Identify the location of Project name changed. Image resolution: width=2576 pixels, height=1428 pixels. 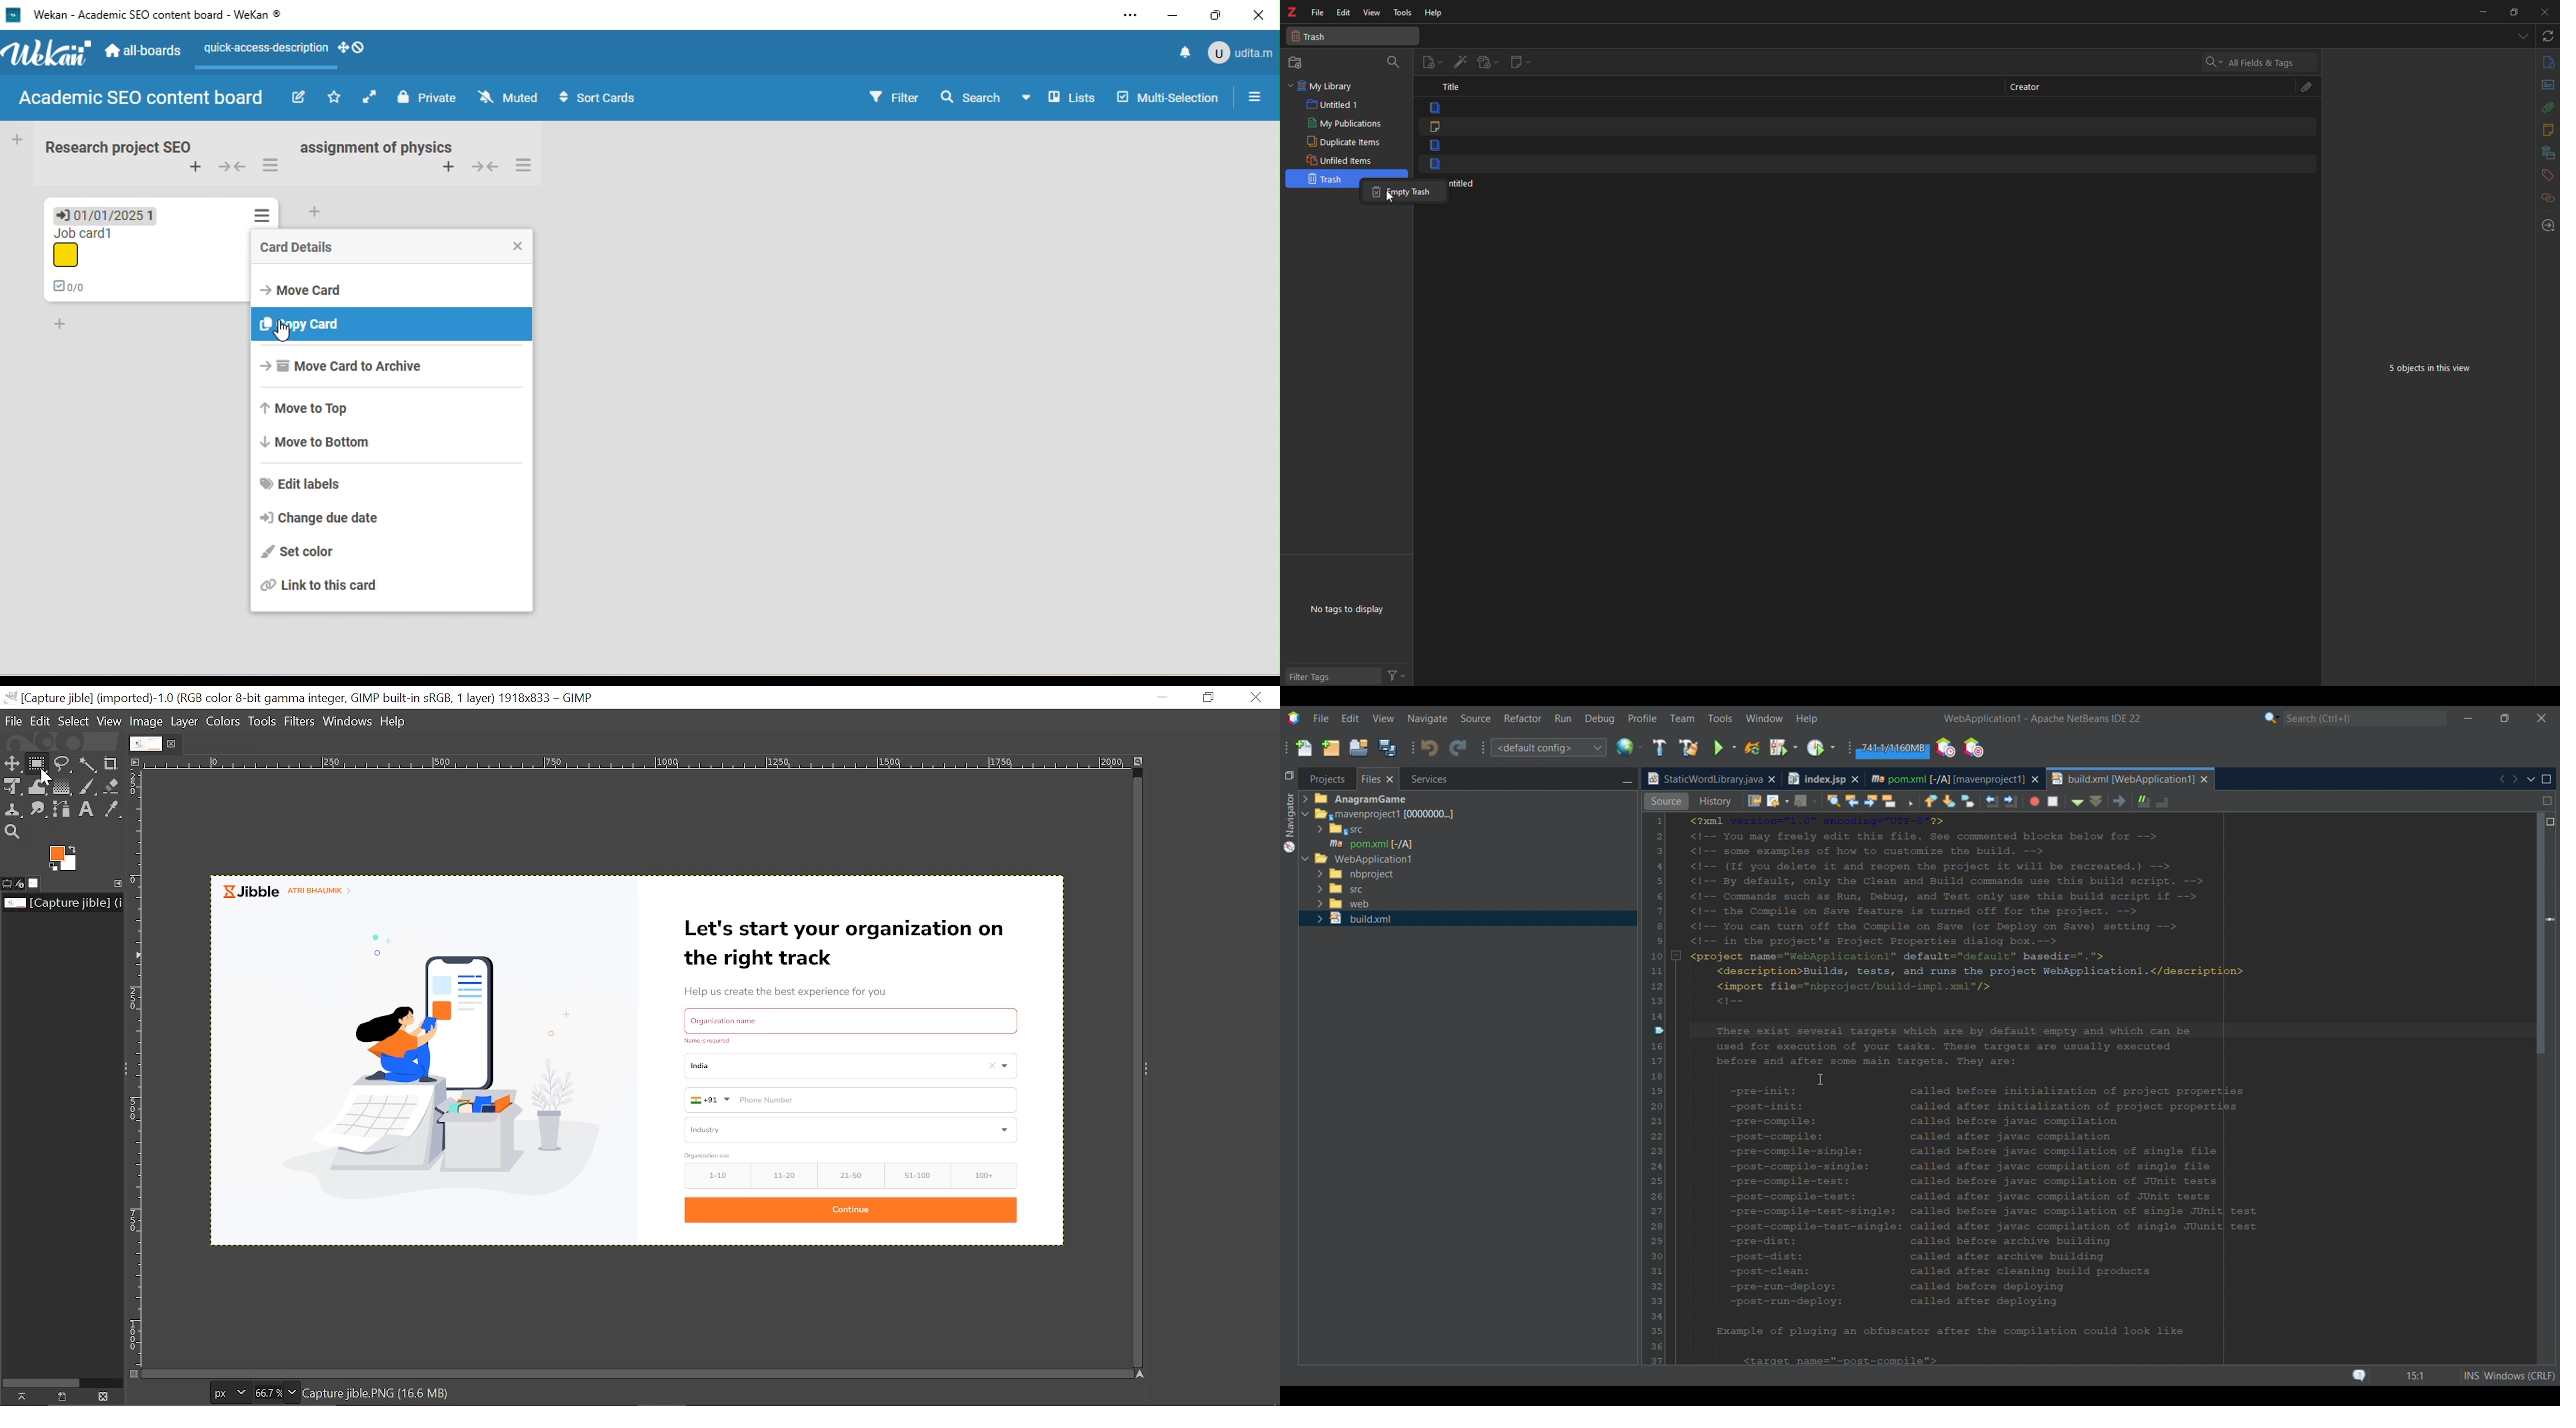
(1981, 718).